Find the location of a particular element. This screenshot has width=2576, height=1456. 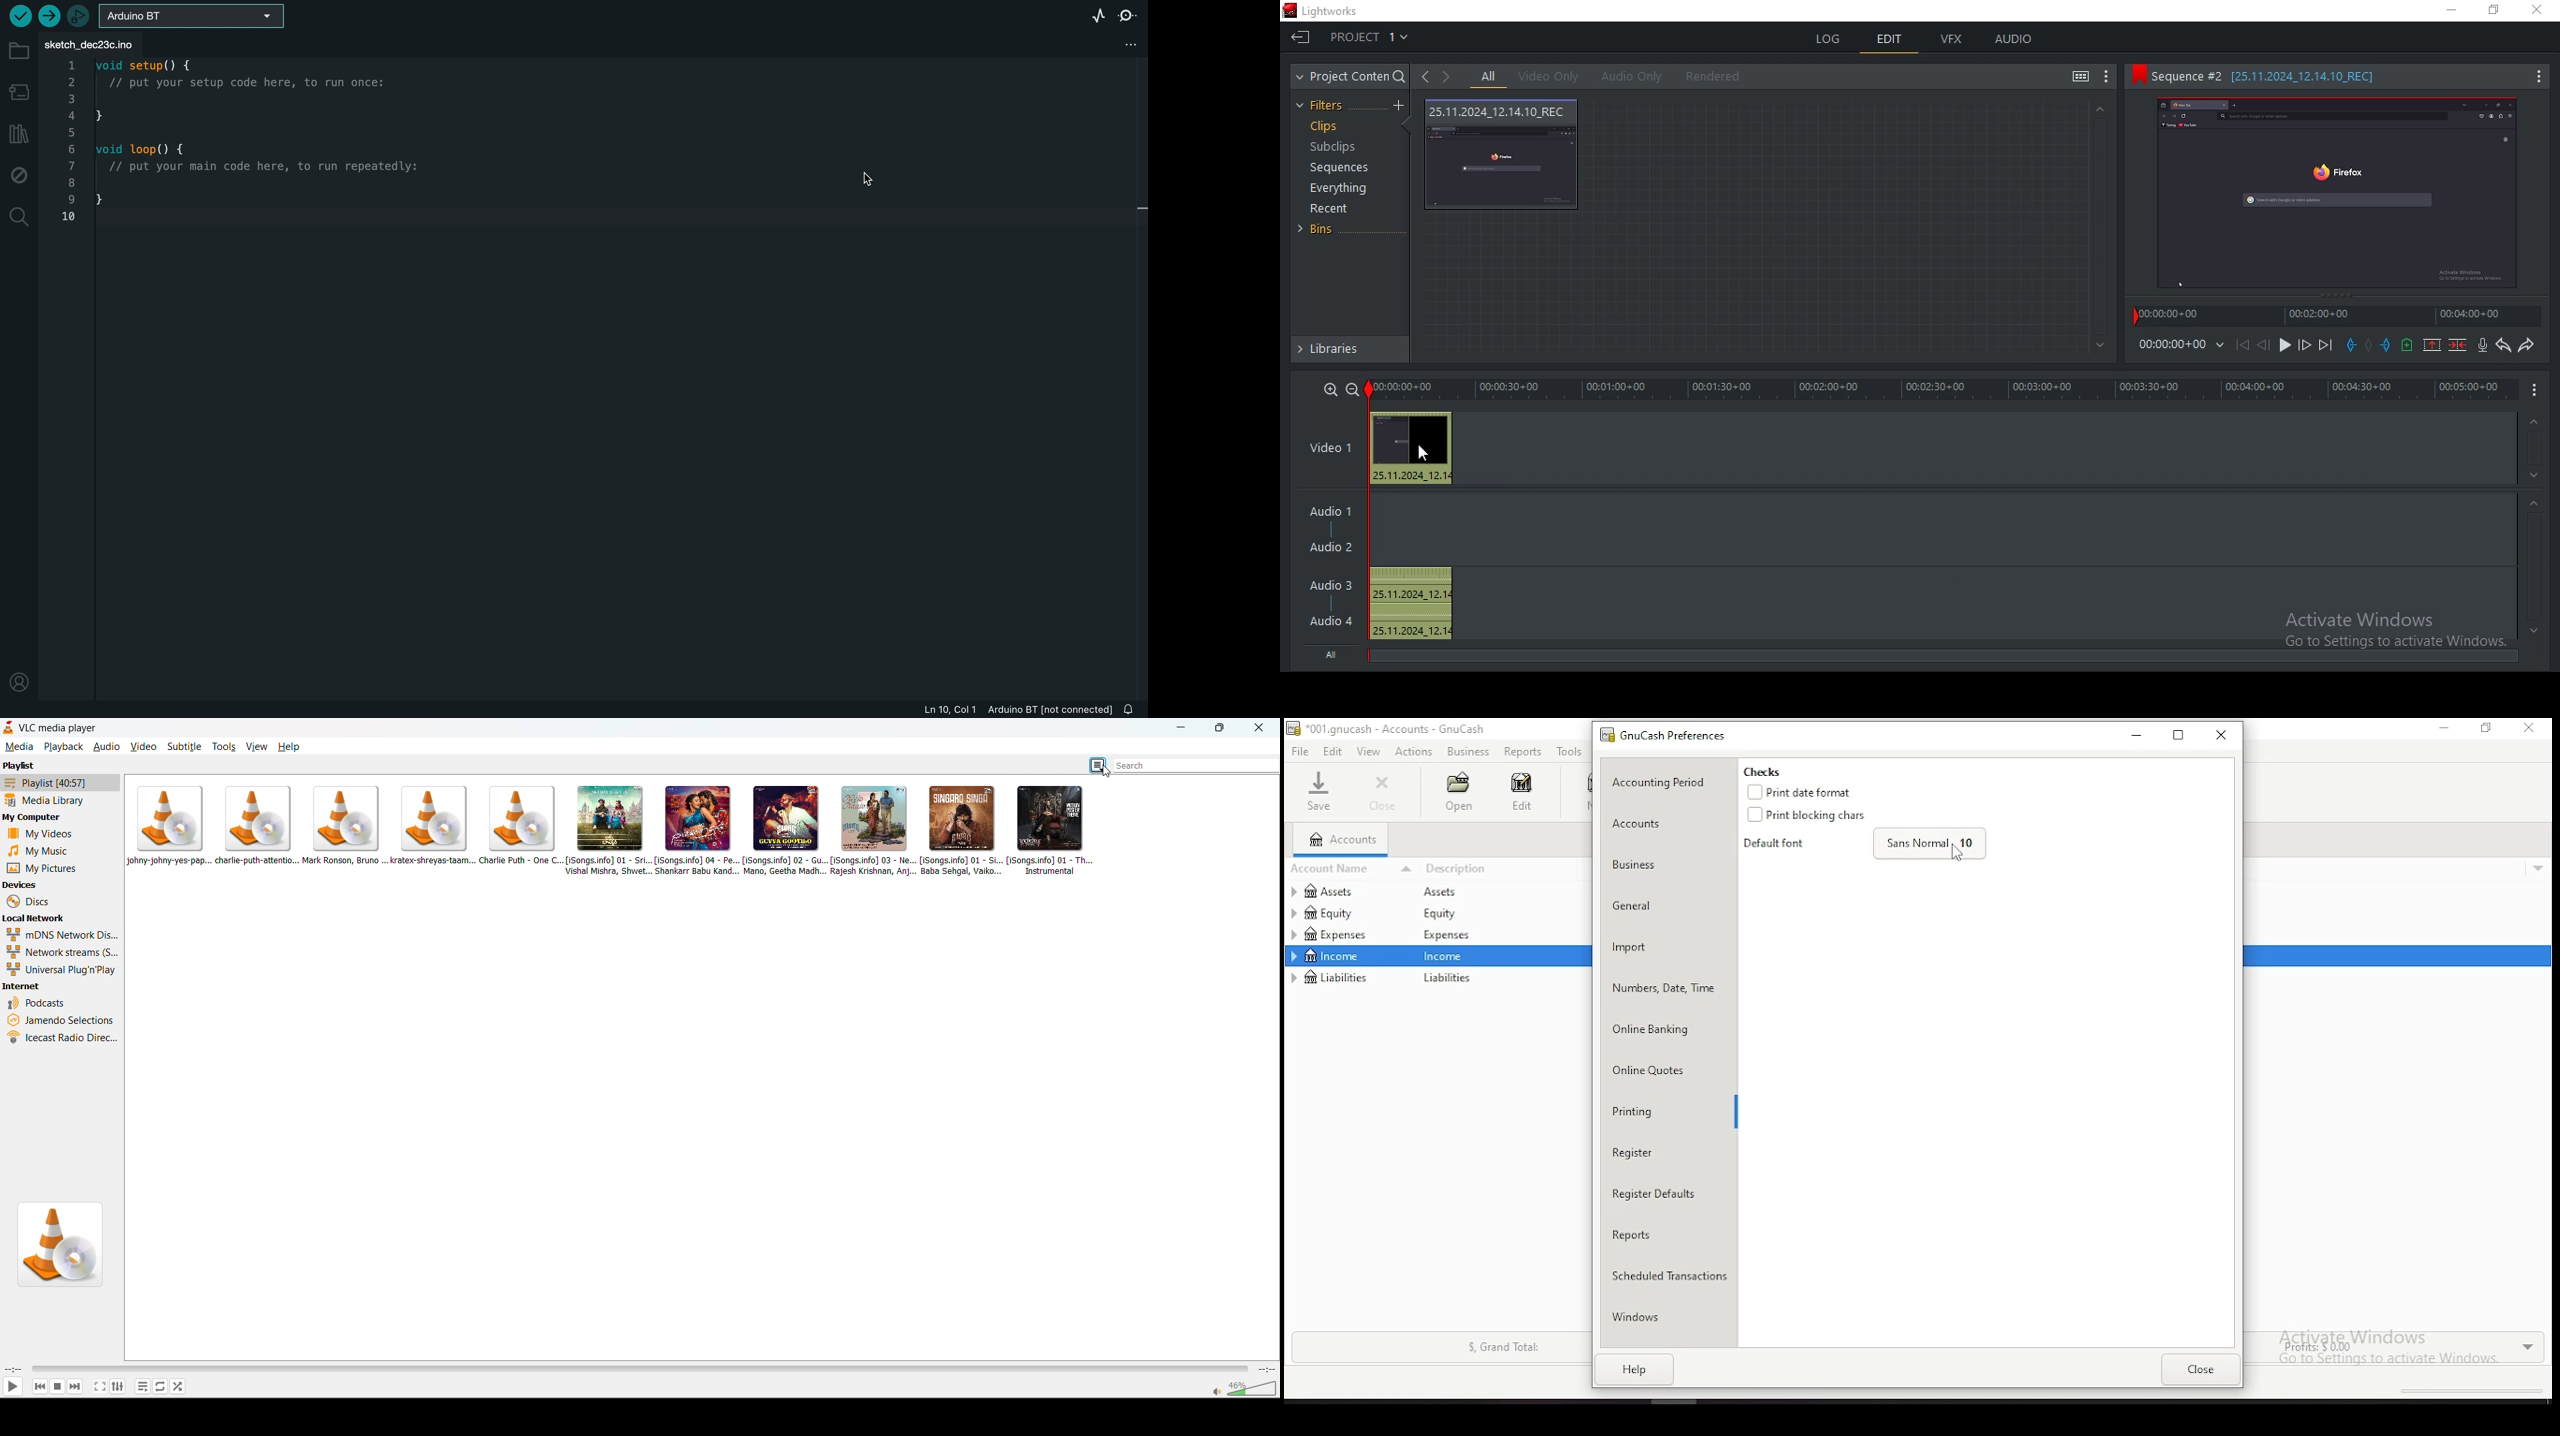

assets is located at coordinates (1346, 892).